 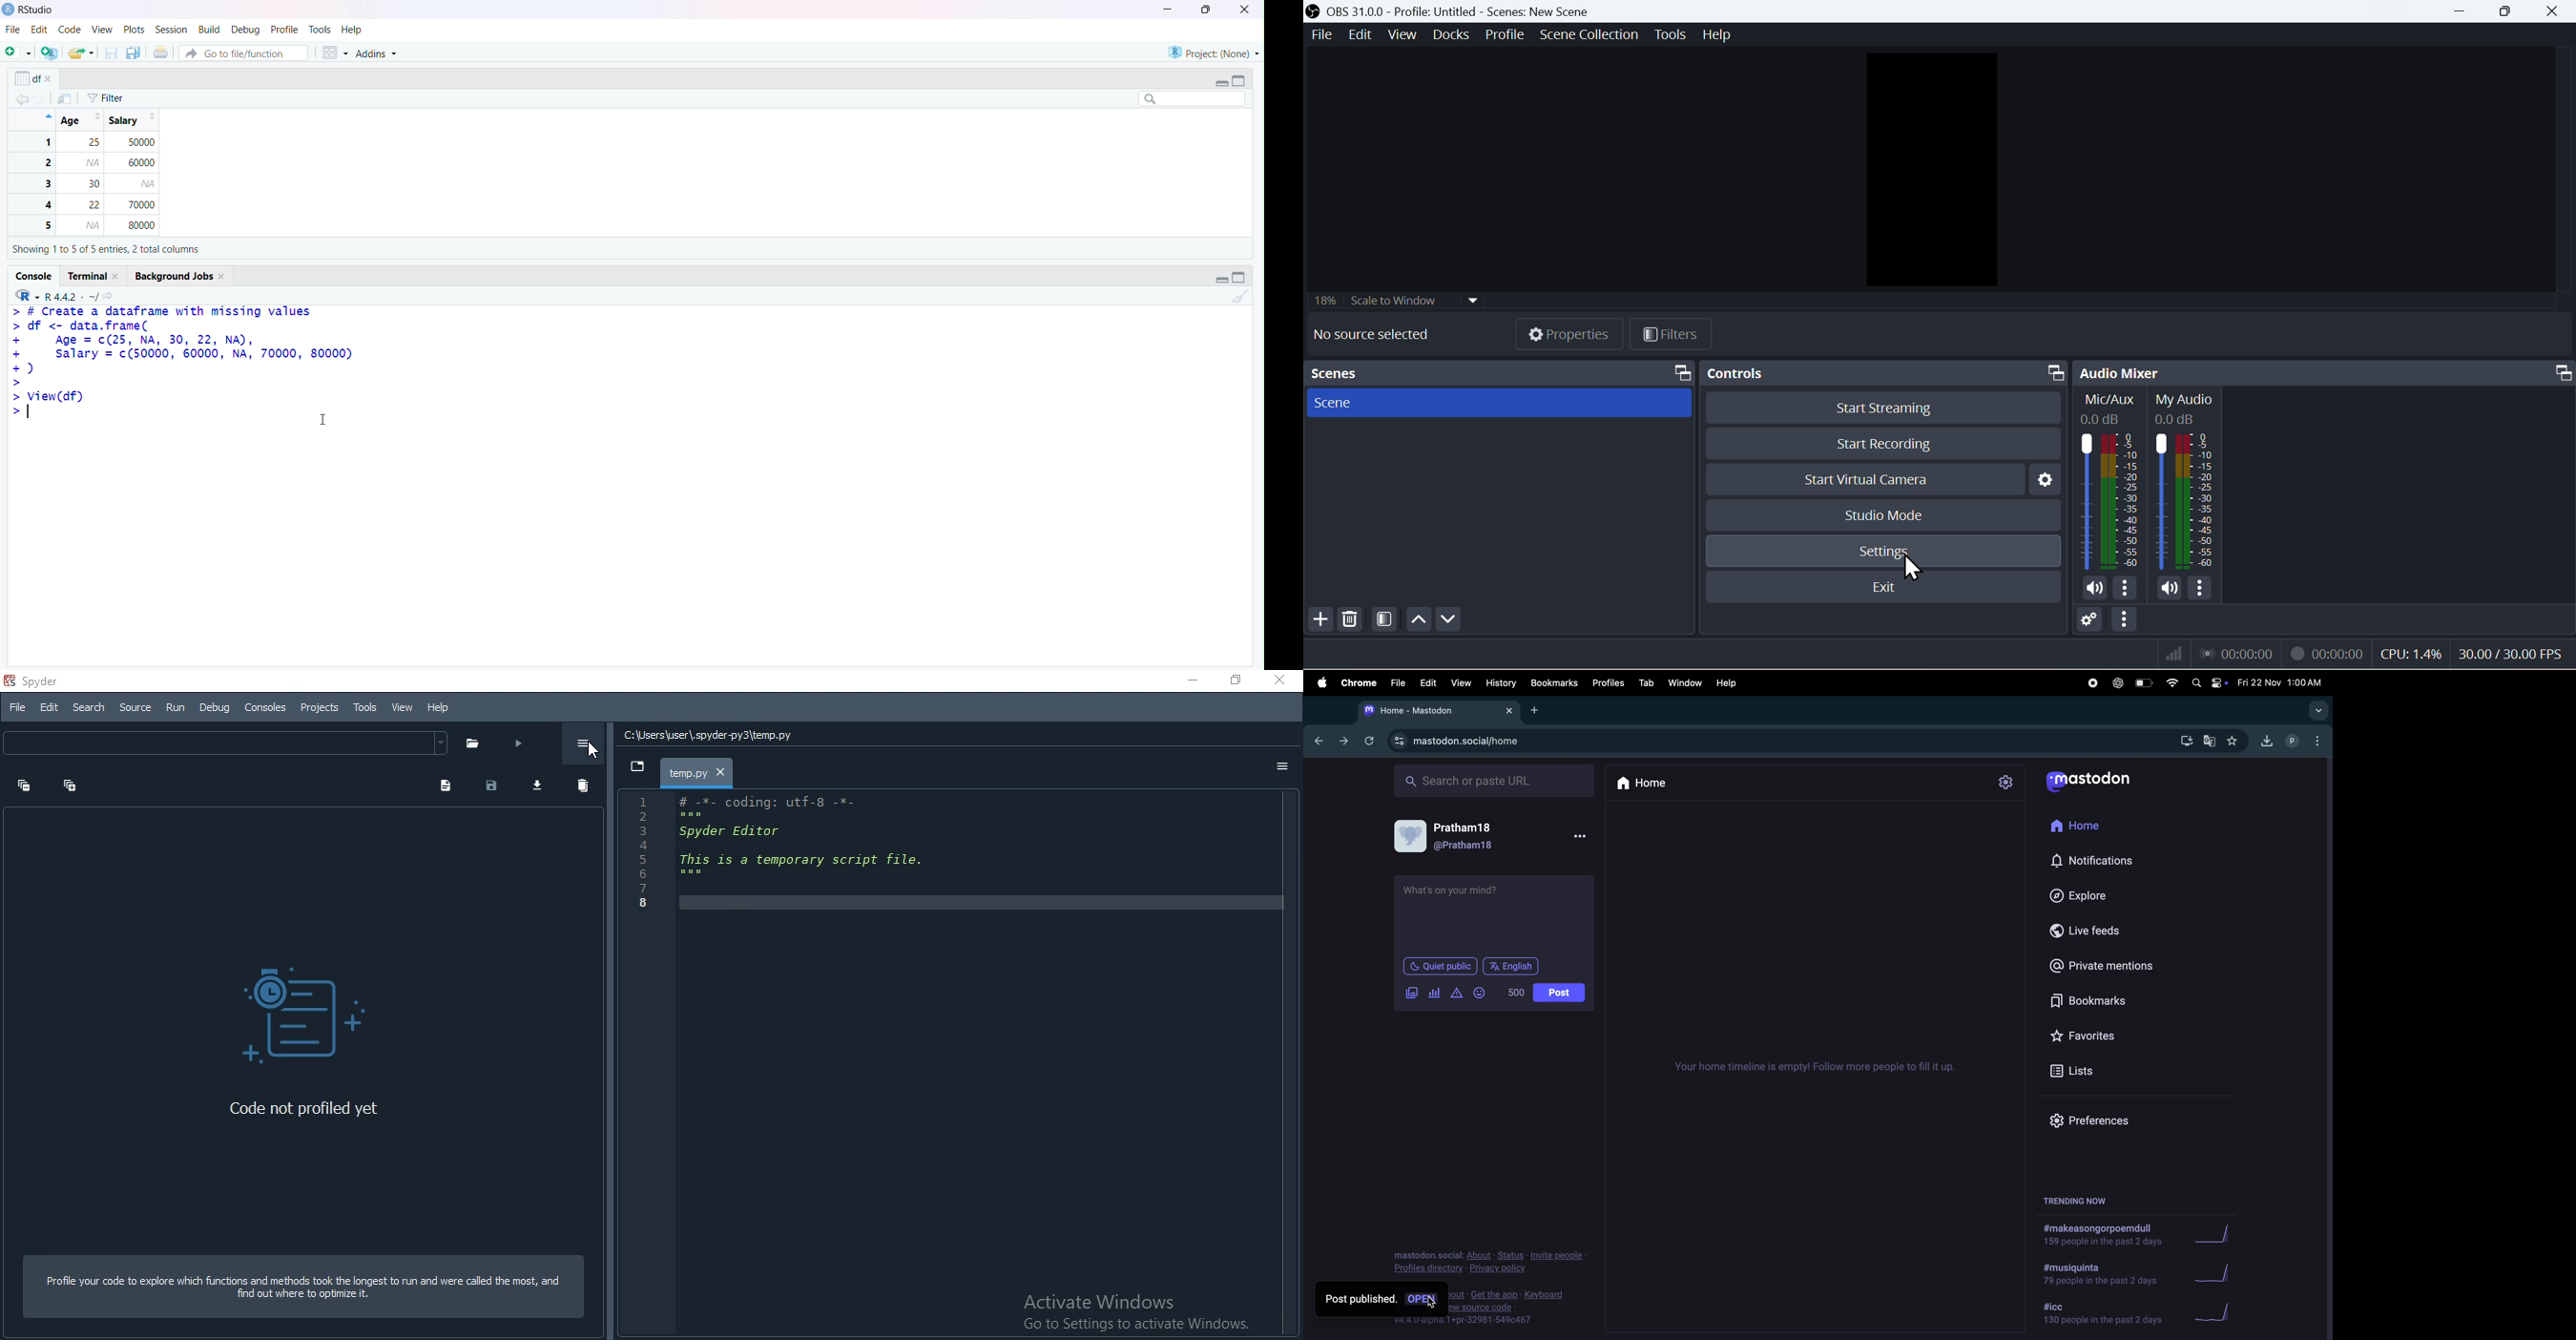 What do you see at coordinates (1484, 994) in the screenshot?
I see `emojis` at bounding box center [1484, 994].